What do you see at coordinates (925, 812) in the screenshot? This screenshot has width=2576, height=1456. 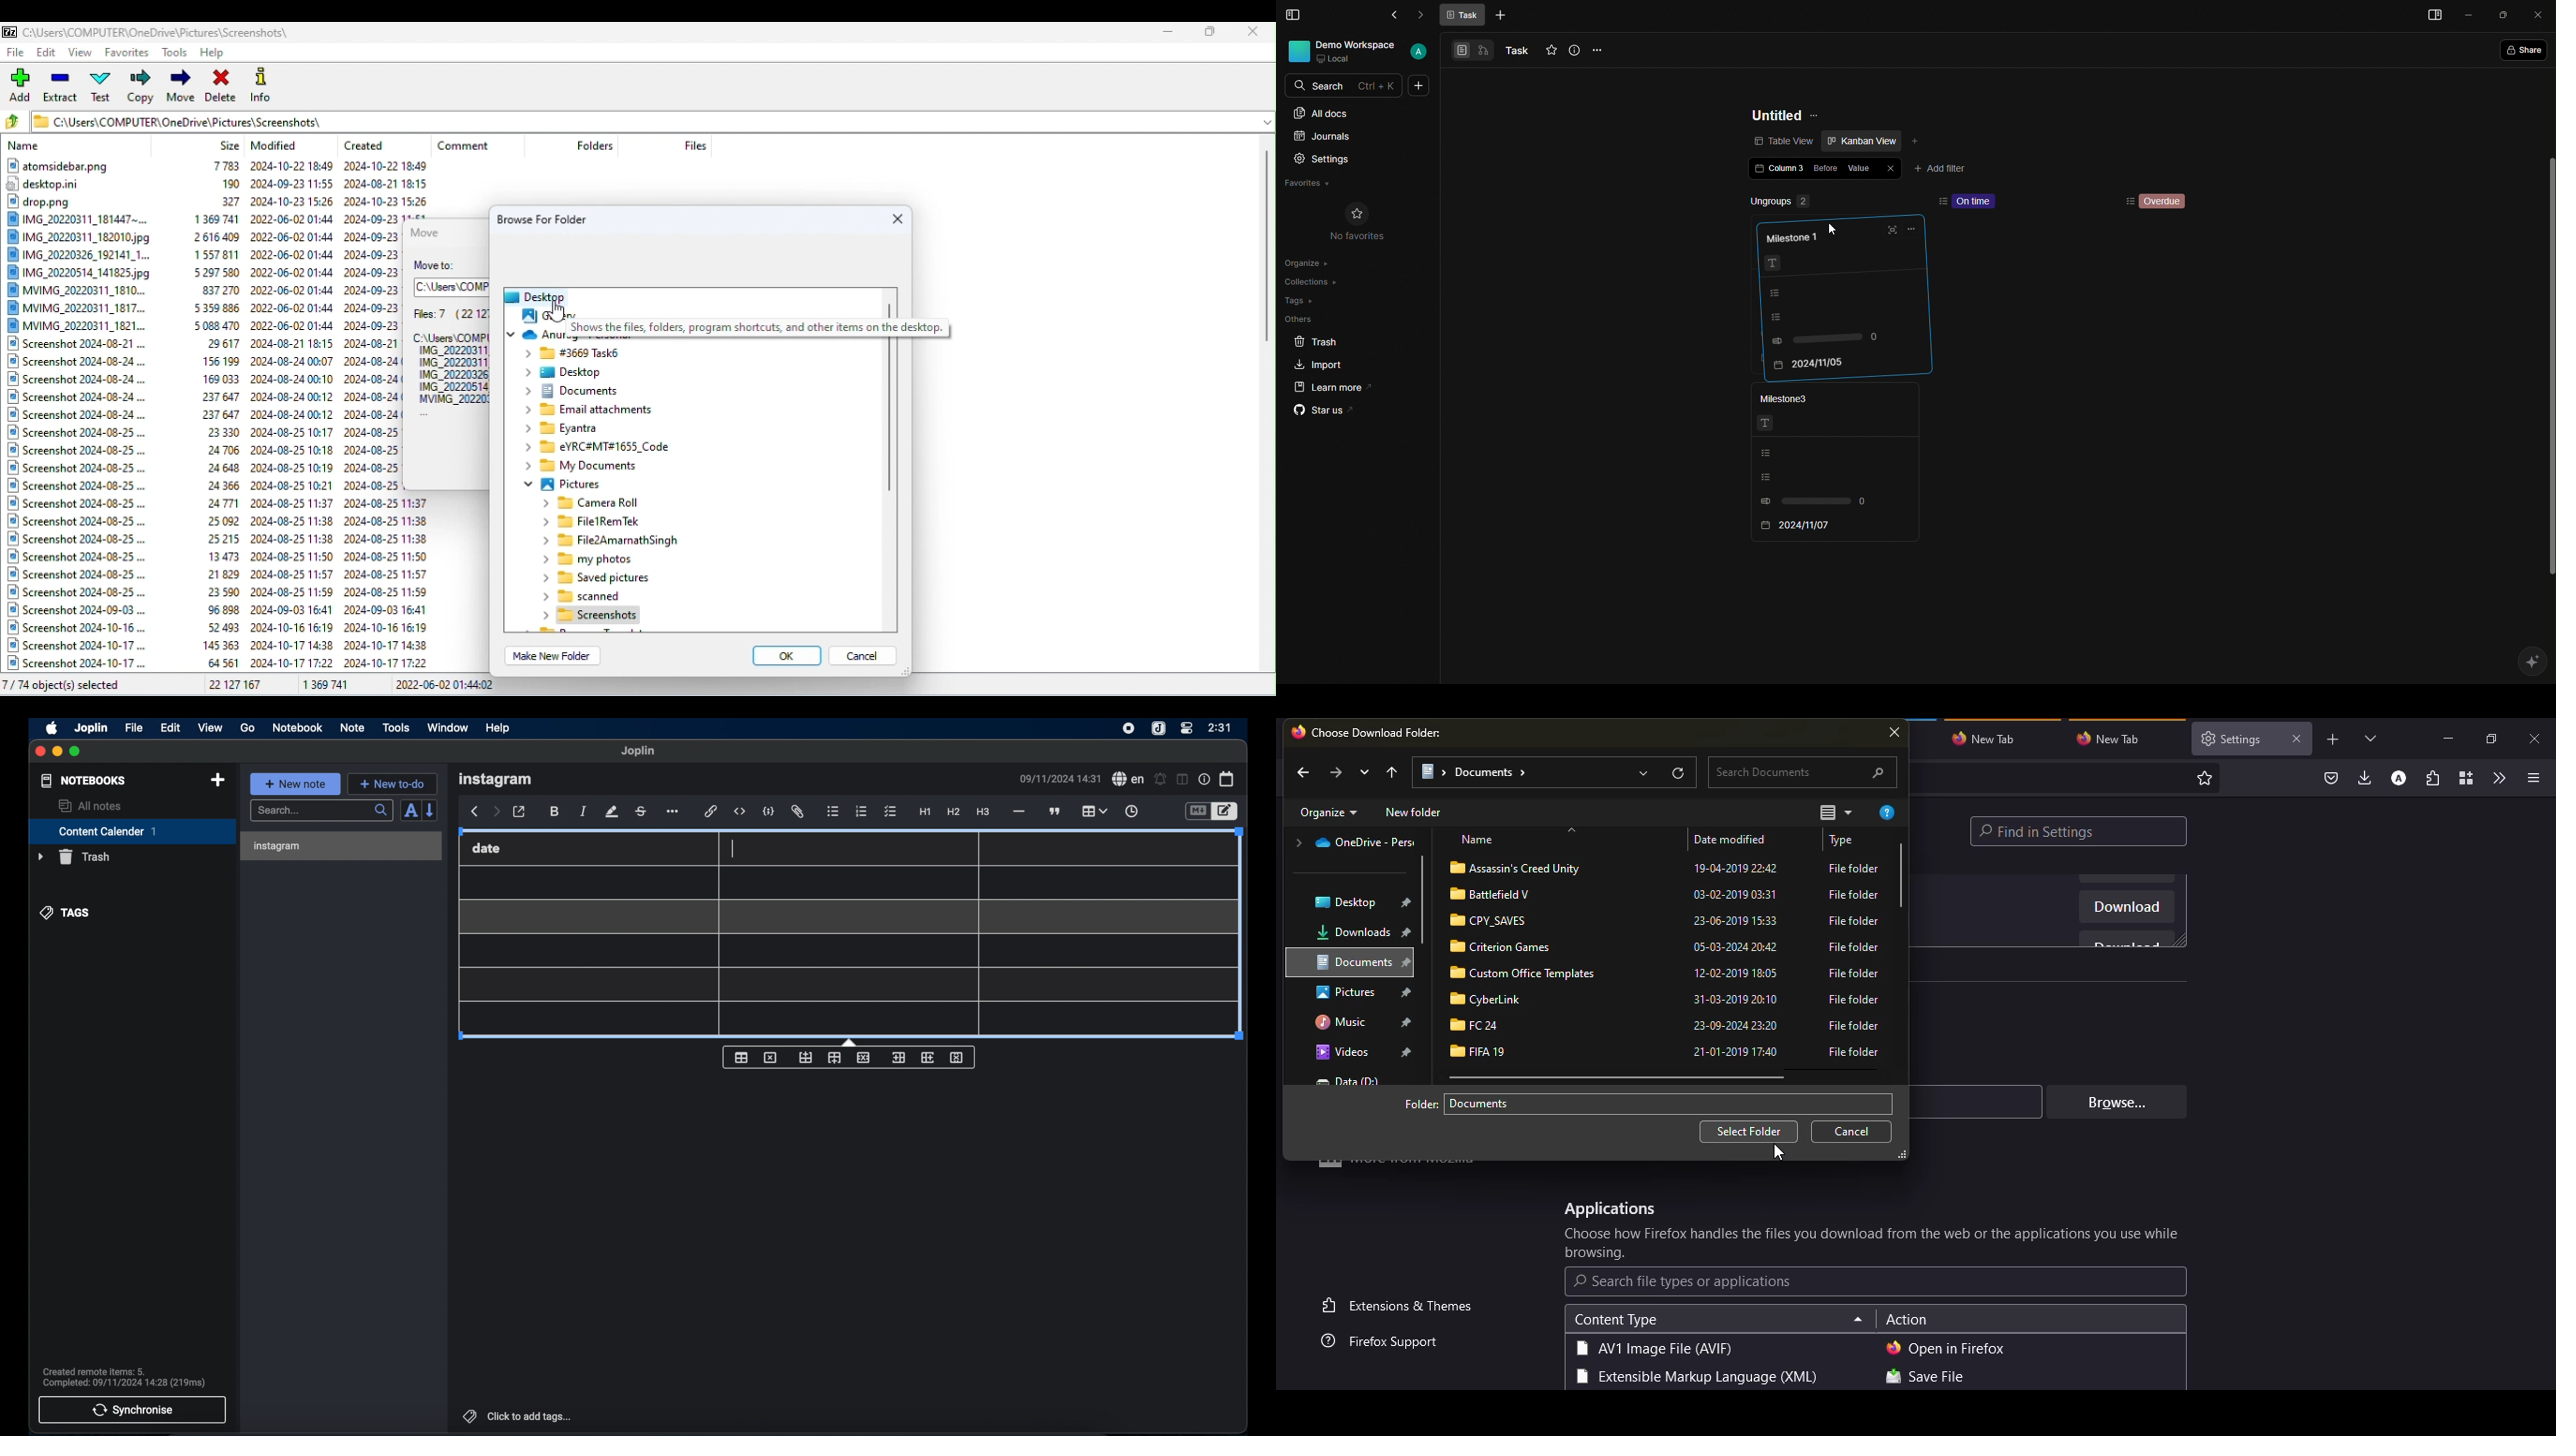 I see `heading 1` at bounding box center [925, 812].